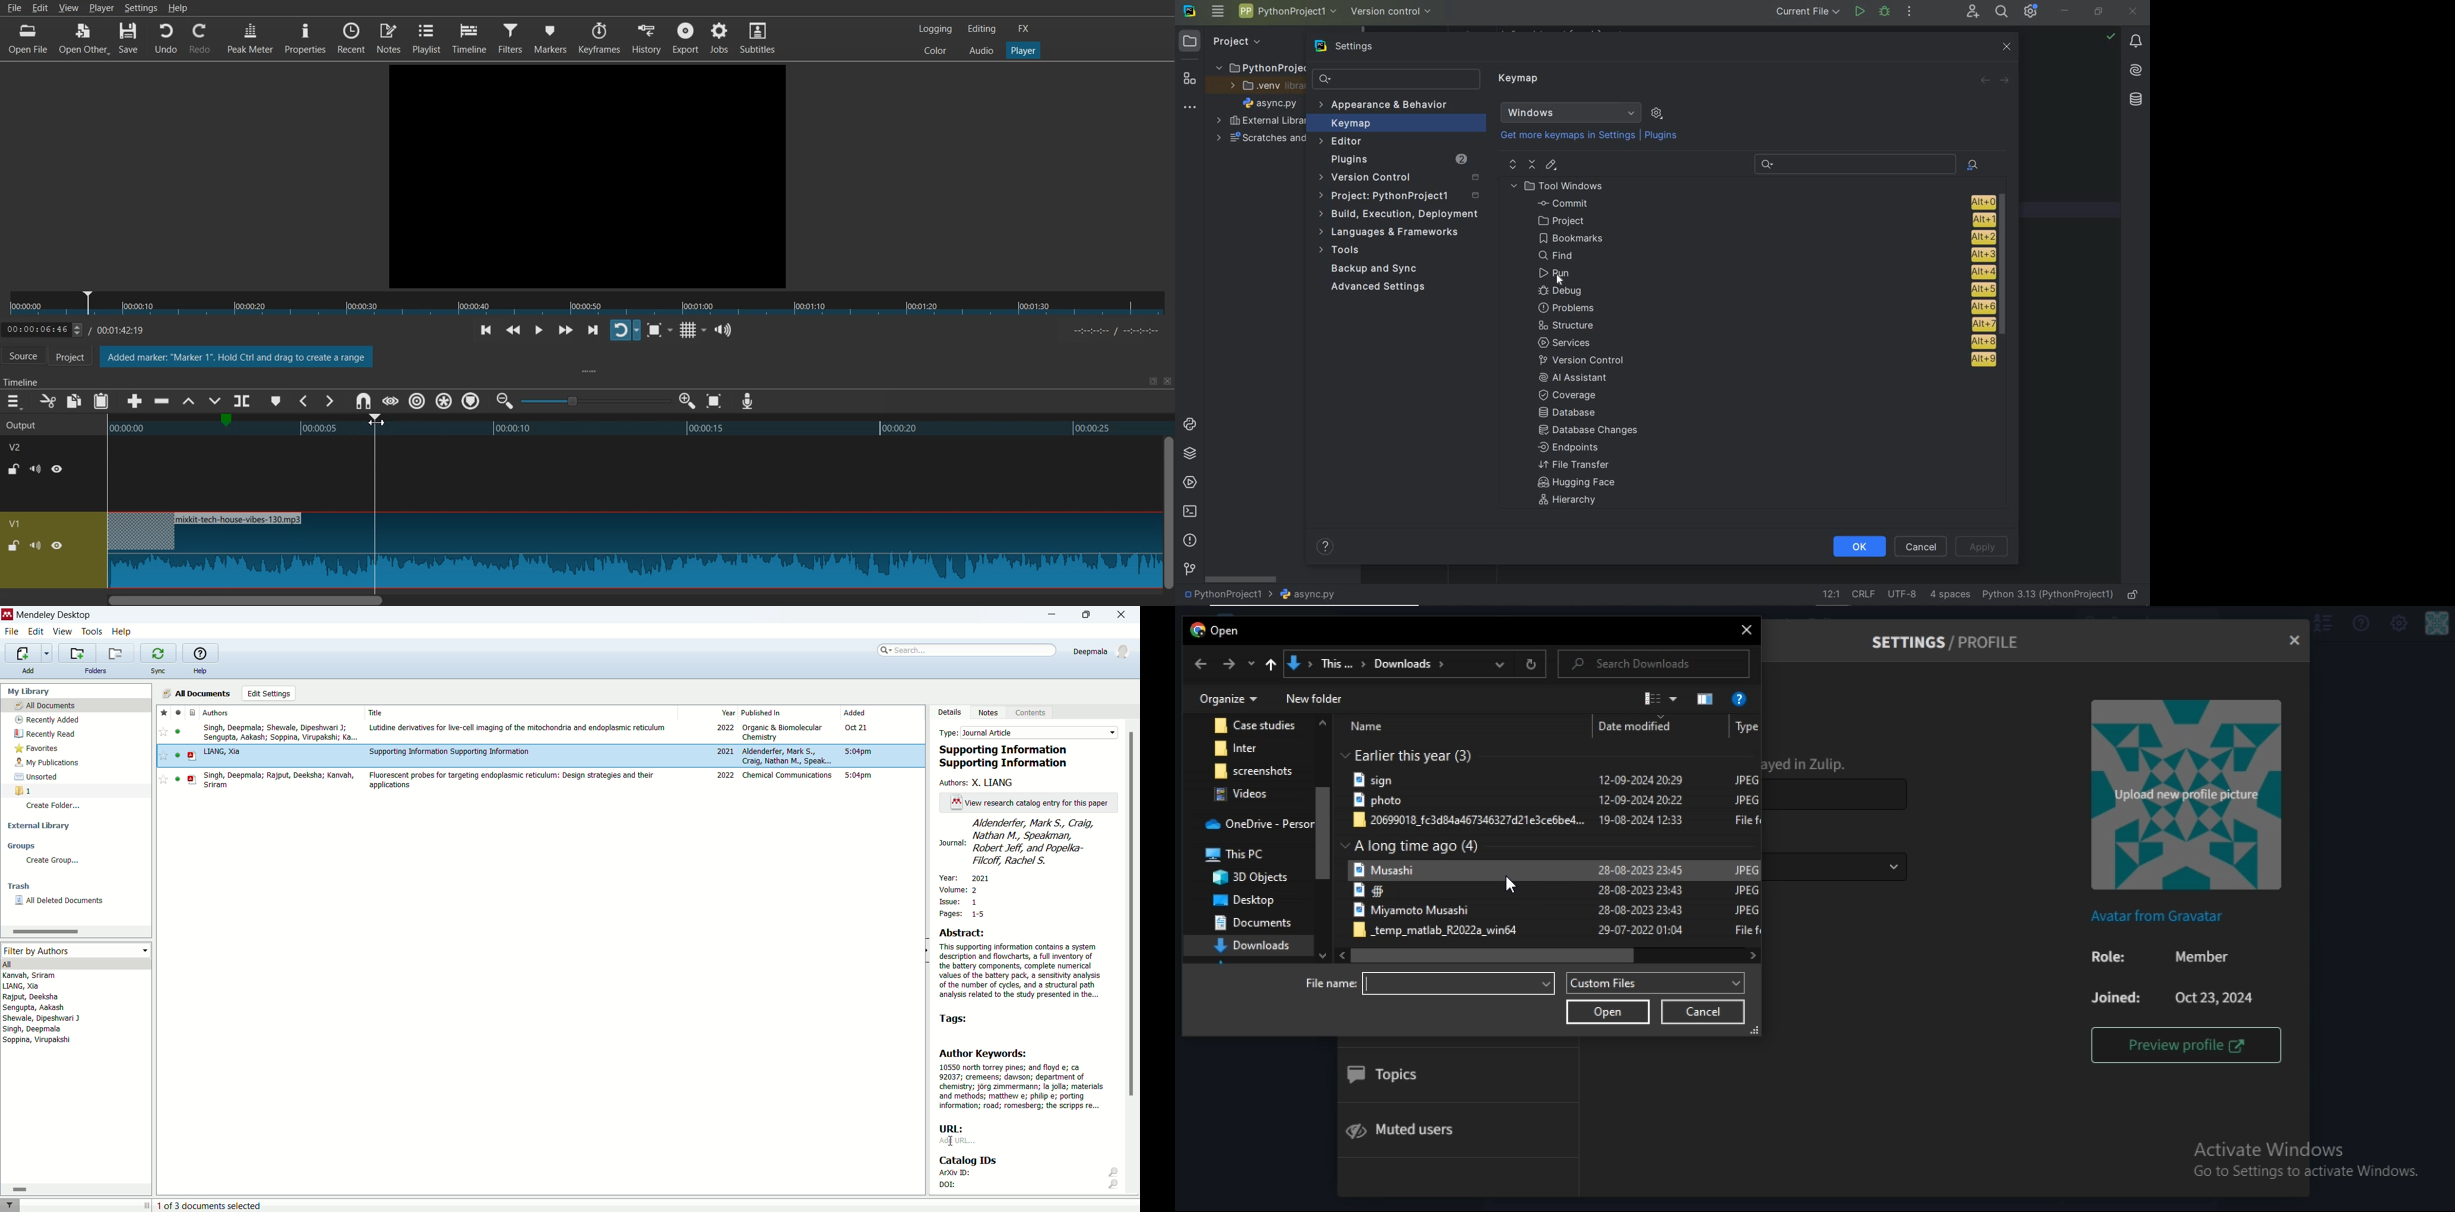 The width and height of the screenshot is (2464, 1232). Describe the element at coordinates (971, 877) in the screenshot. I see `year: 2021` at that location.